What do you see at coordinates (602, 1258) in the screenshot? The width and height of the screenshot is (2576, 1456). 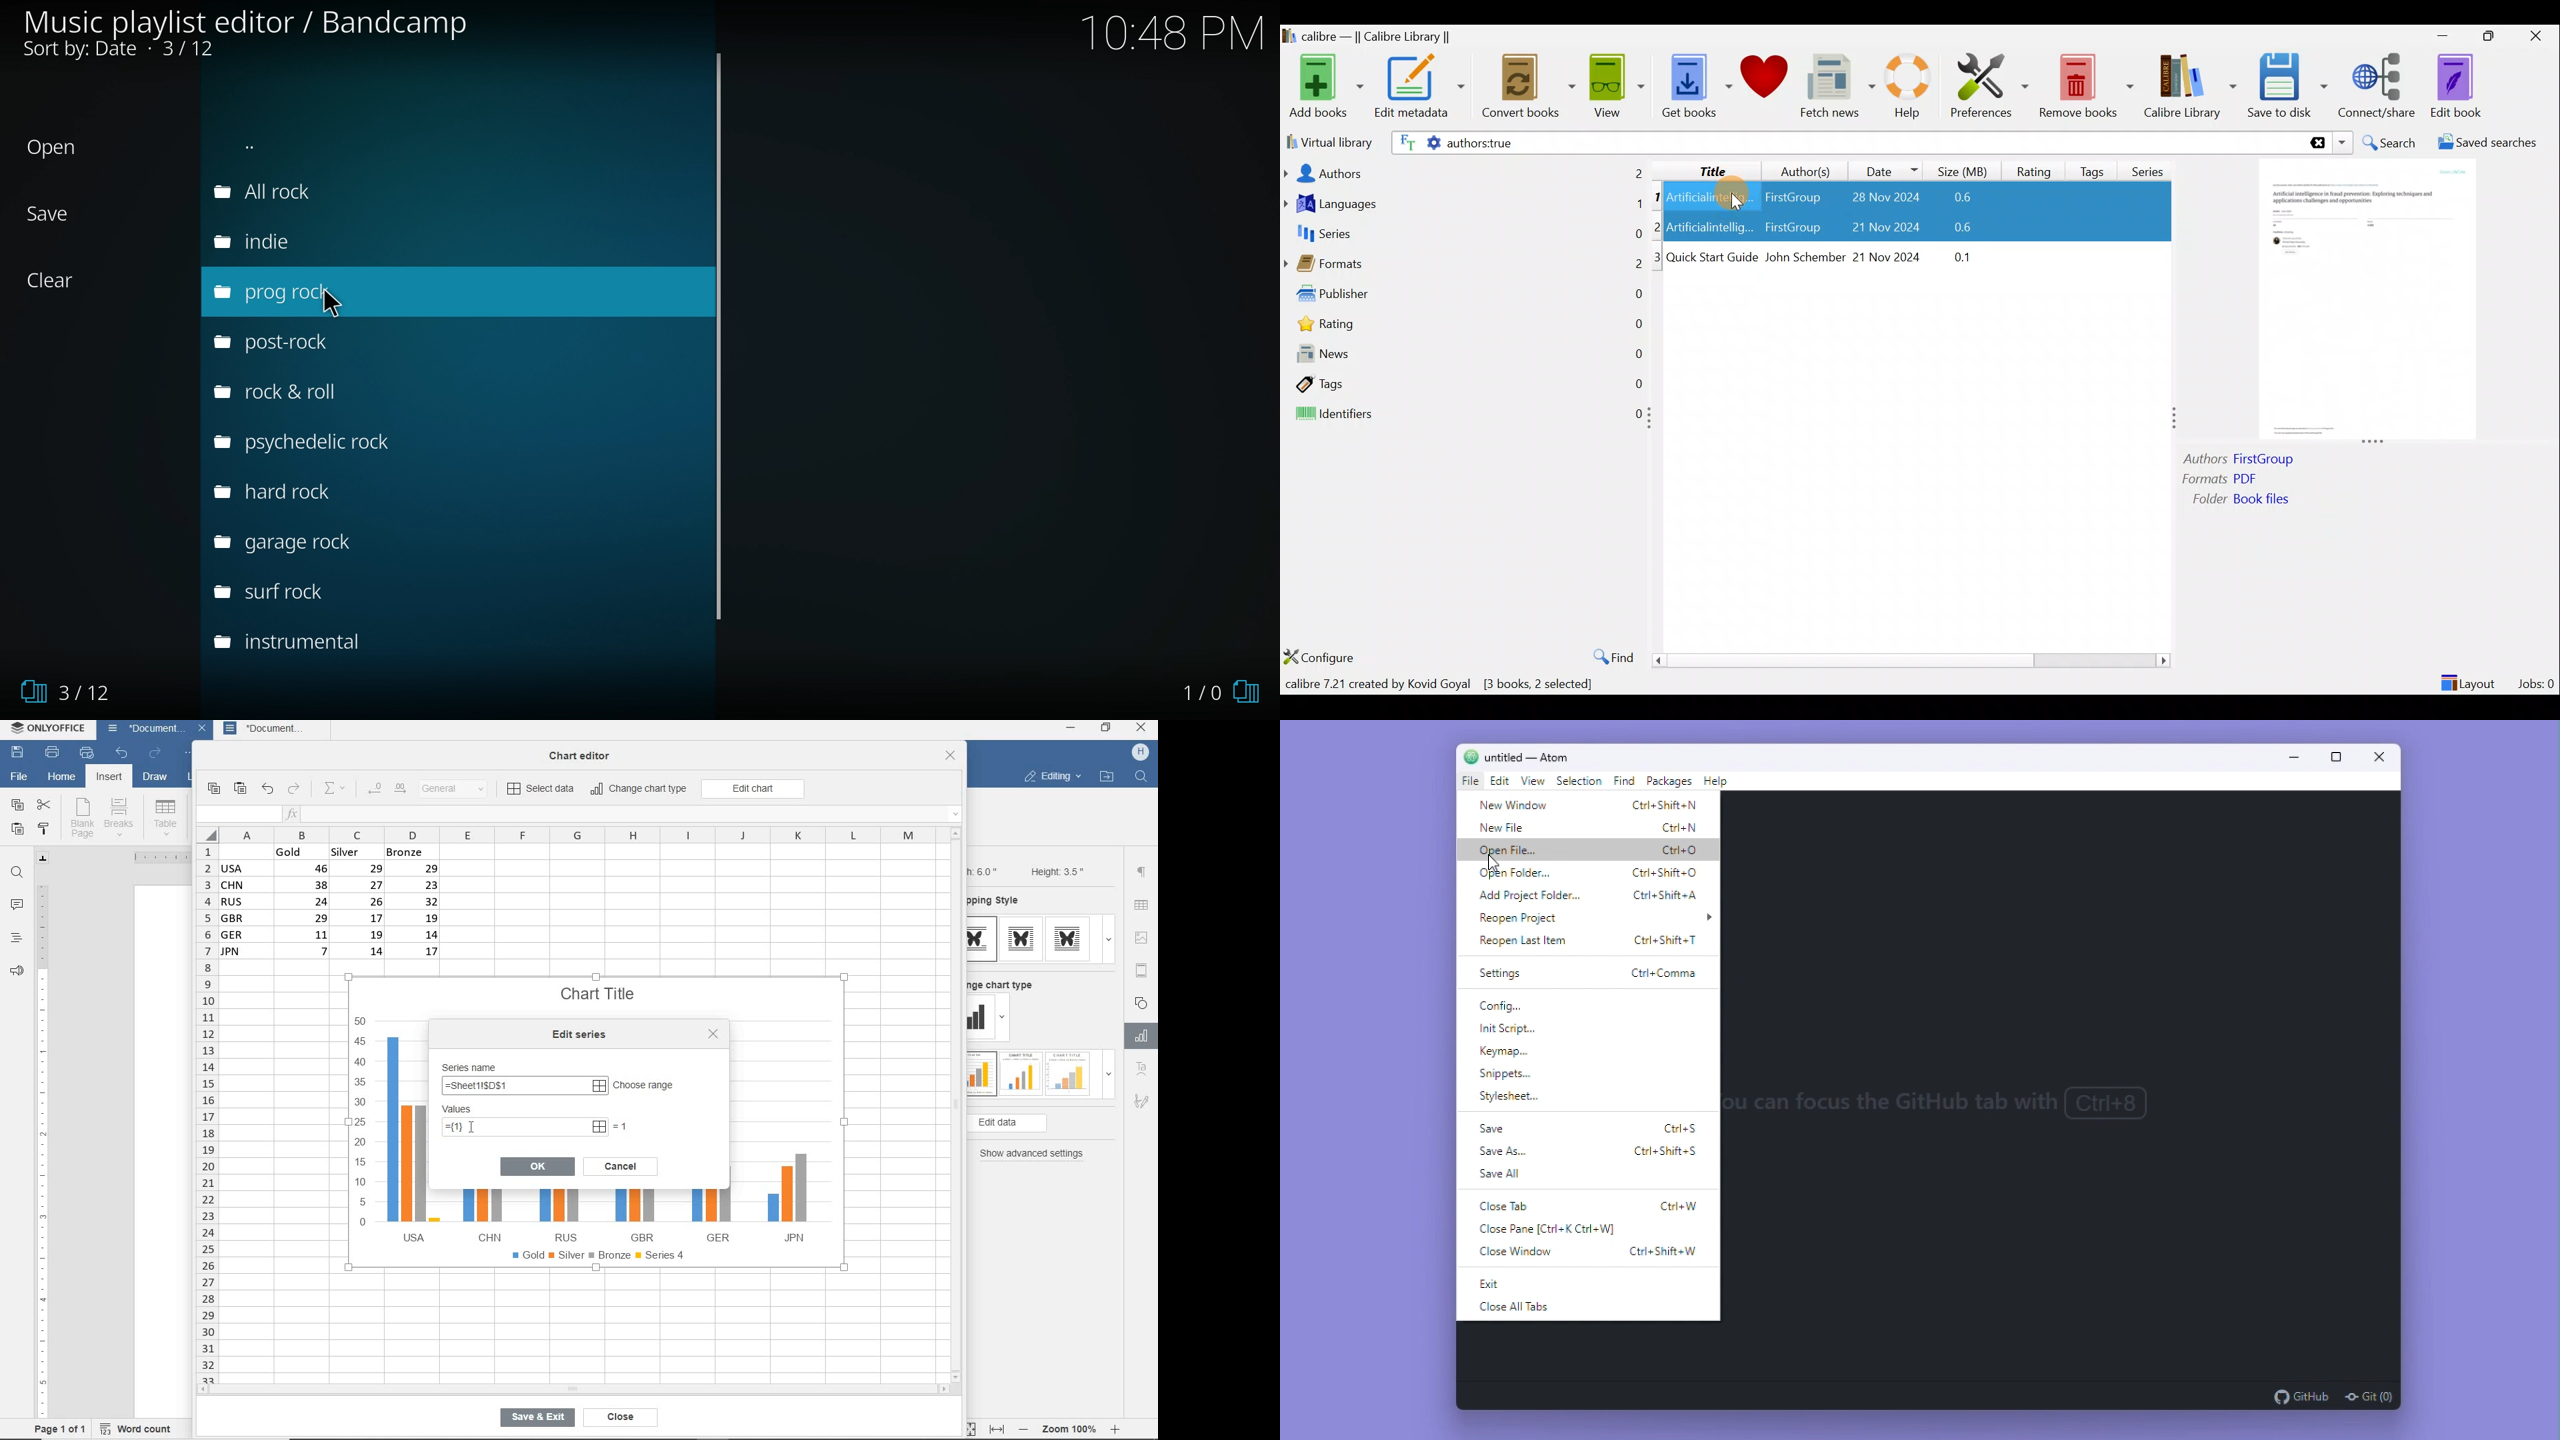 I see `legend` at bounding box center [602, 1258].